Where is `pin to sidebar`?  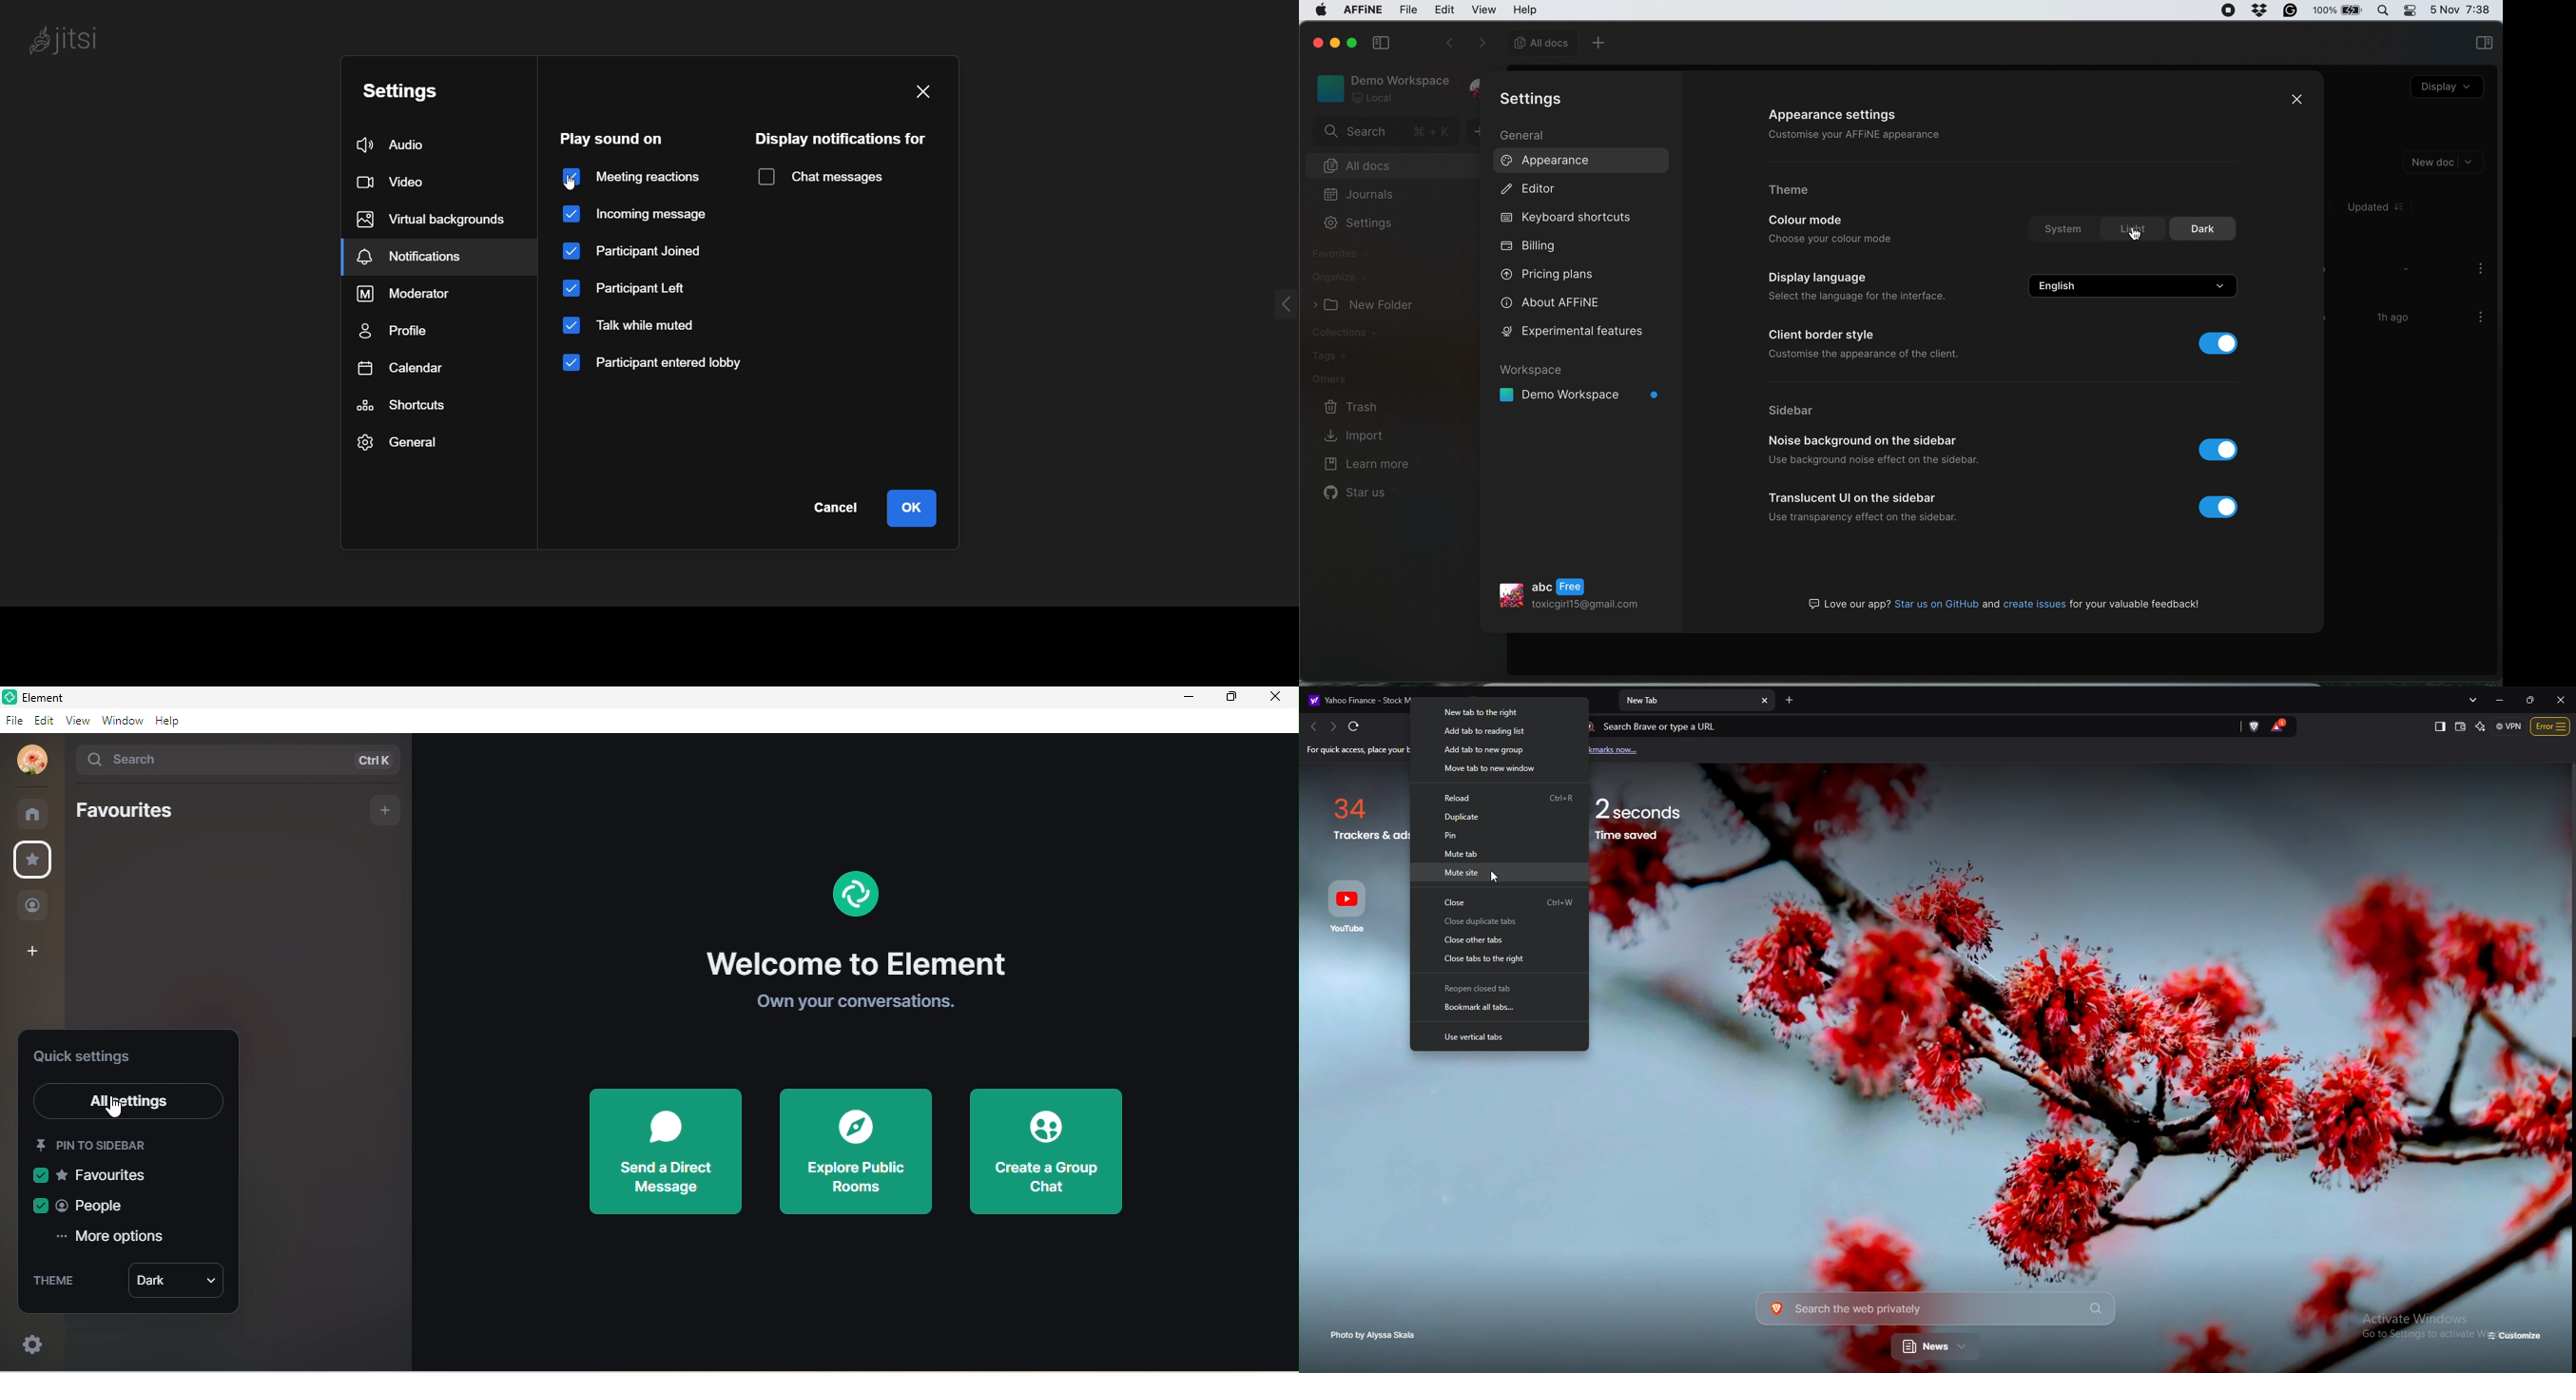
pin to sidebar is located at coordinates (93, 1148).